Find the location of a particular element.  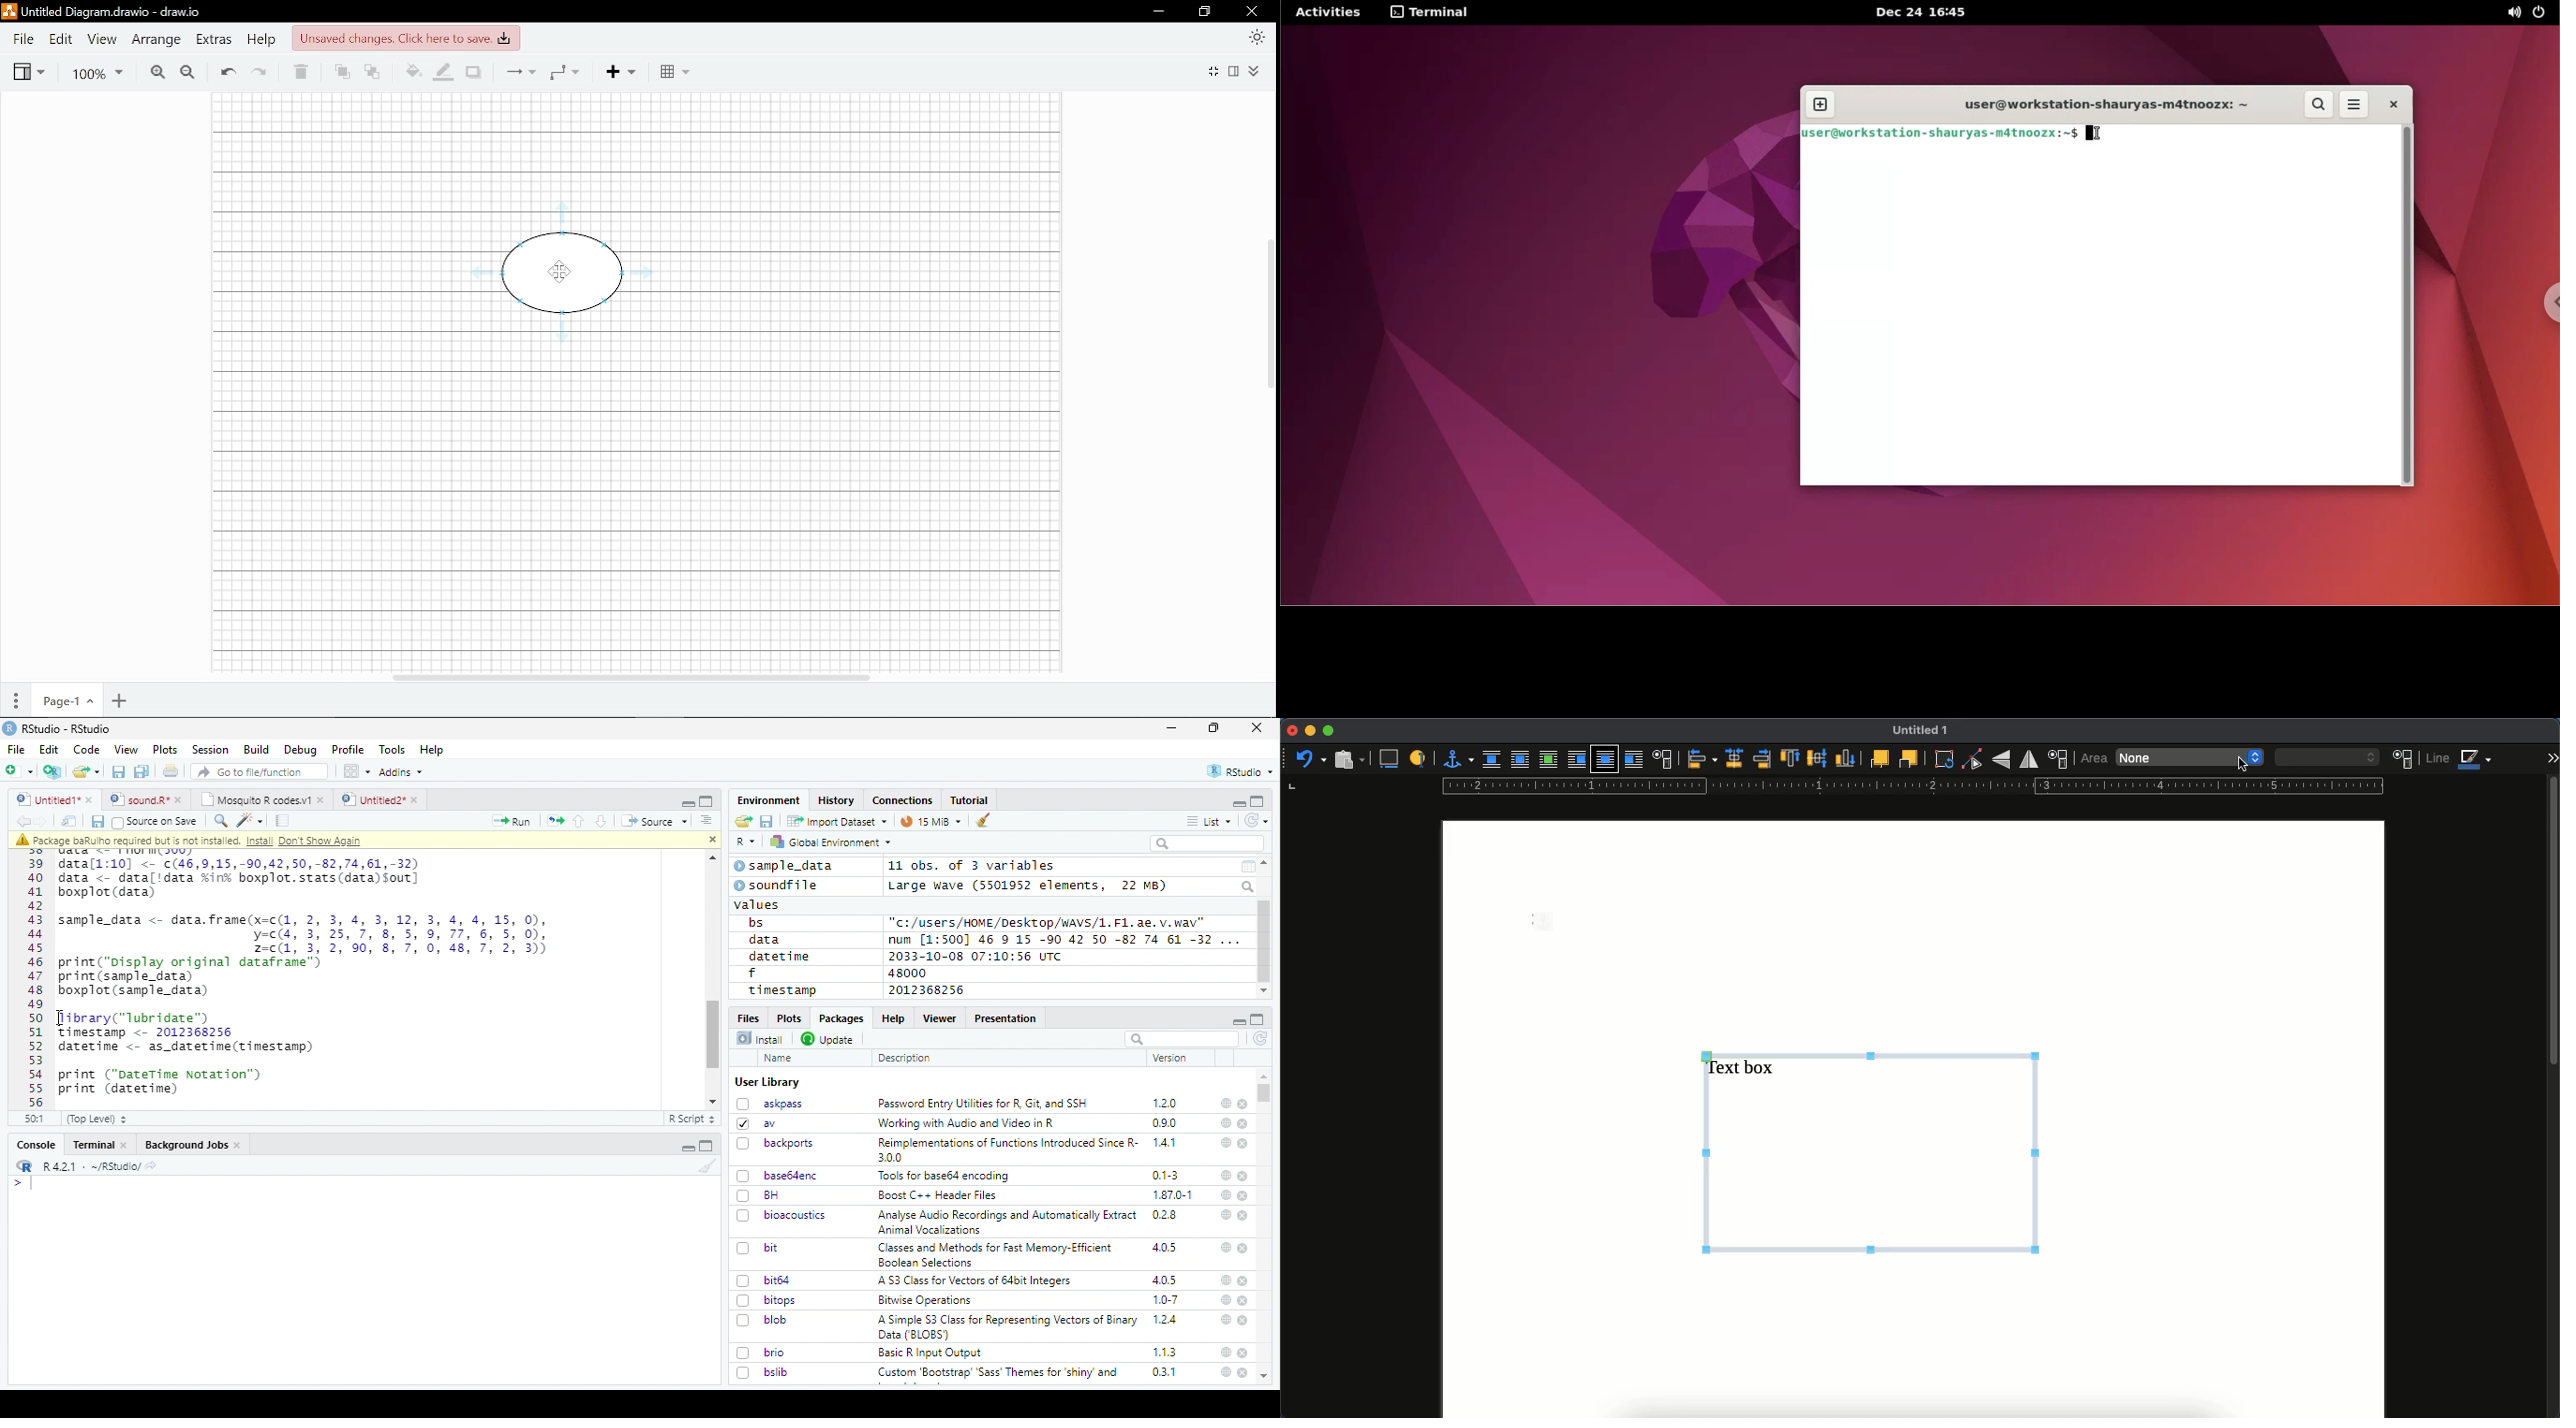

Run the current line is located at coordinates (512, 821).